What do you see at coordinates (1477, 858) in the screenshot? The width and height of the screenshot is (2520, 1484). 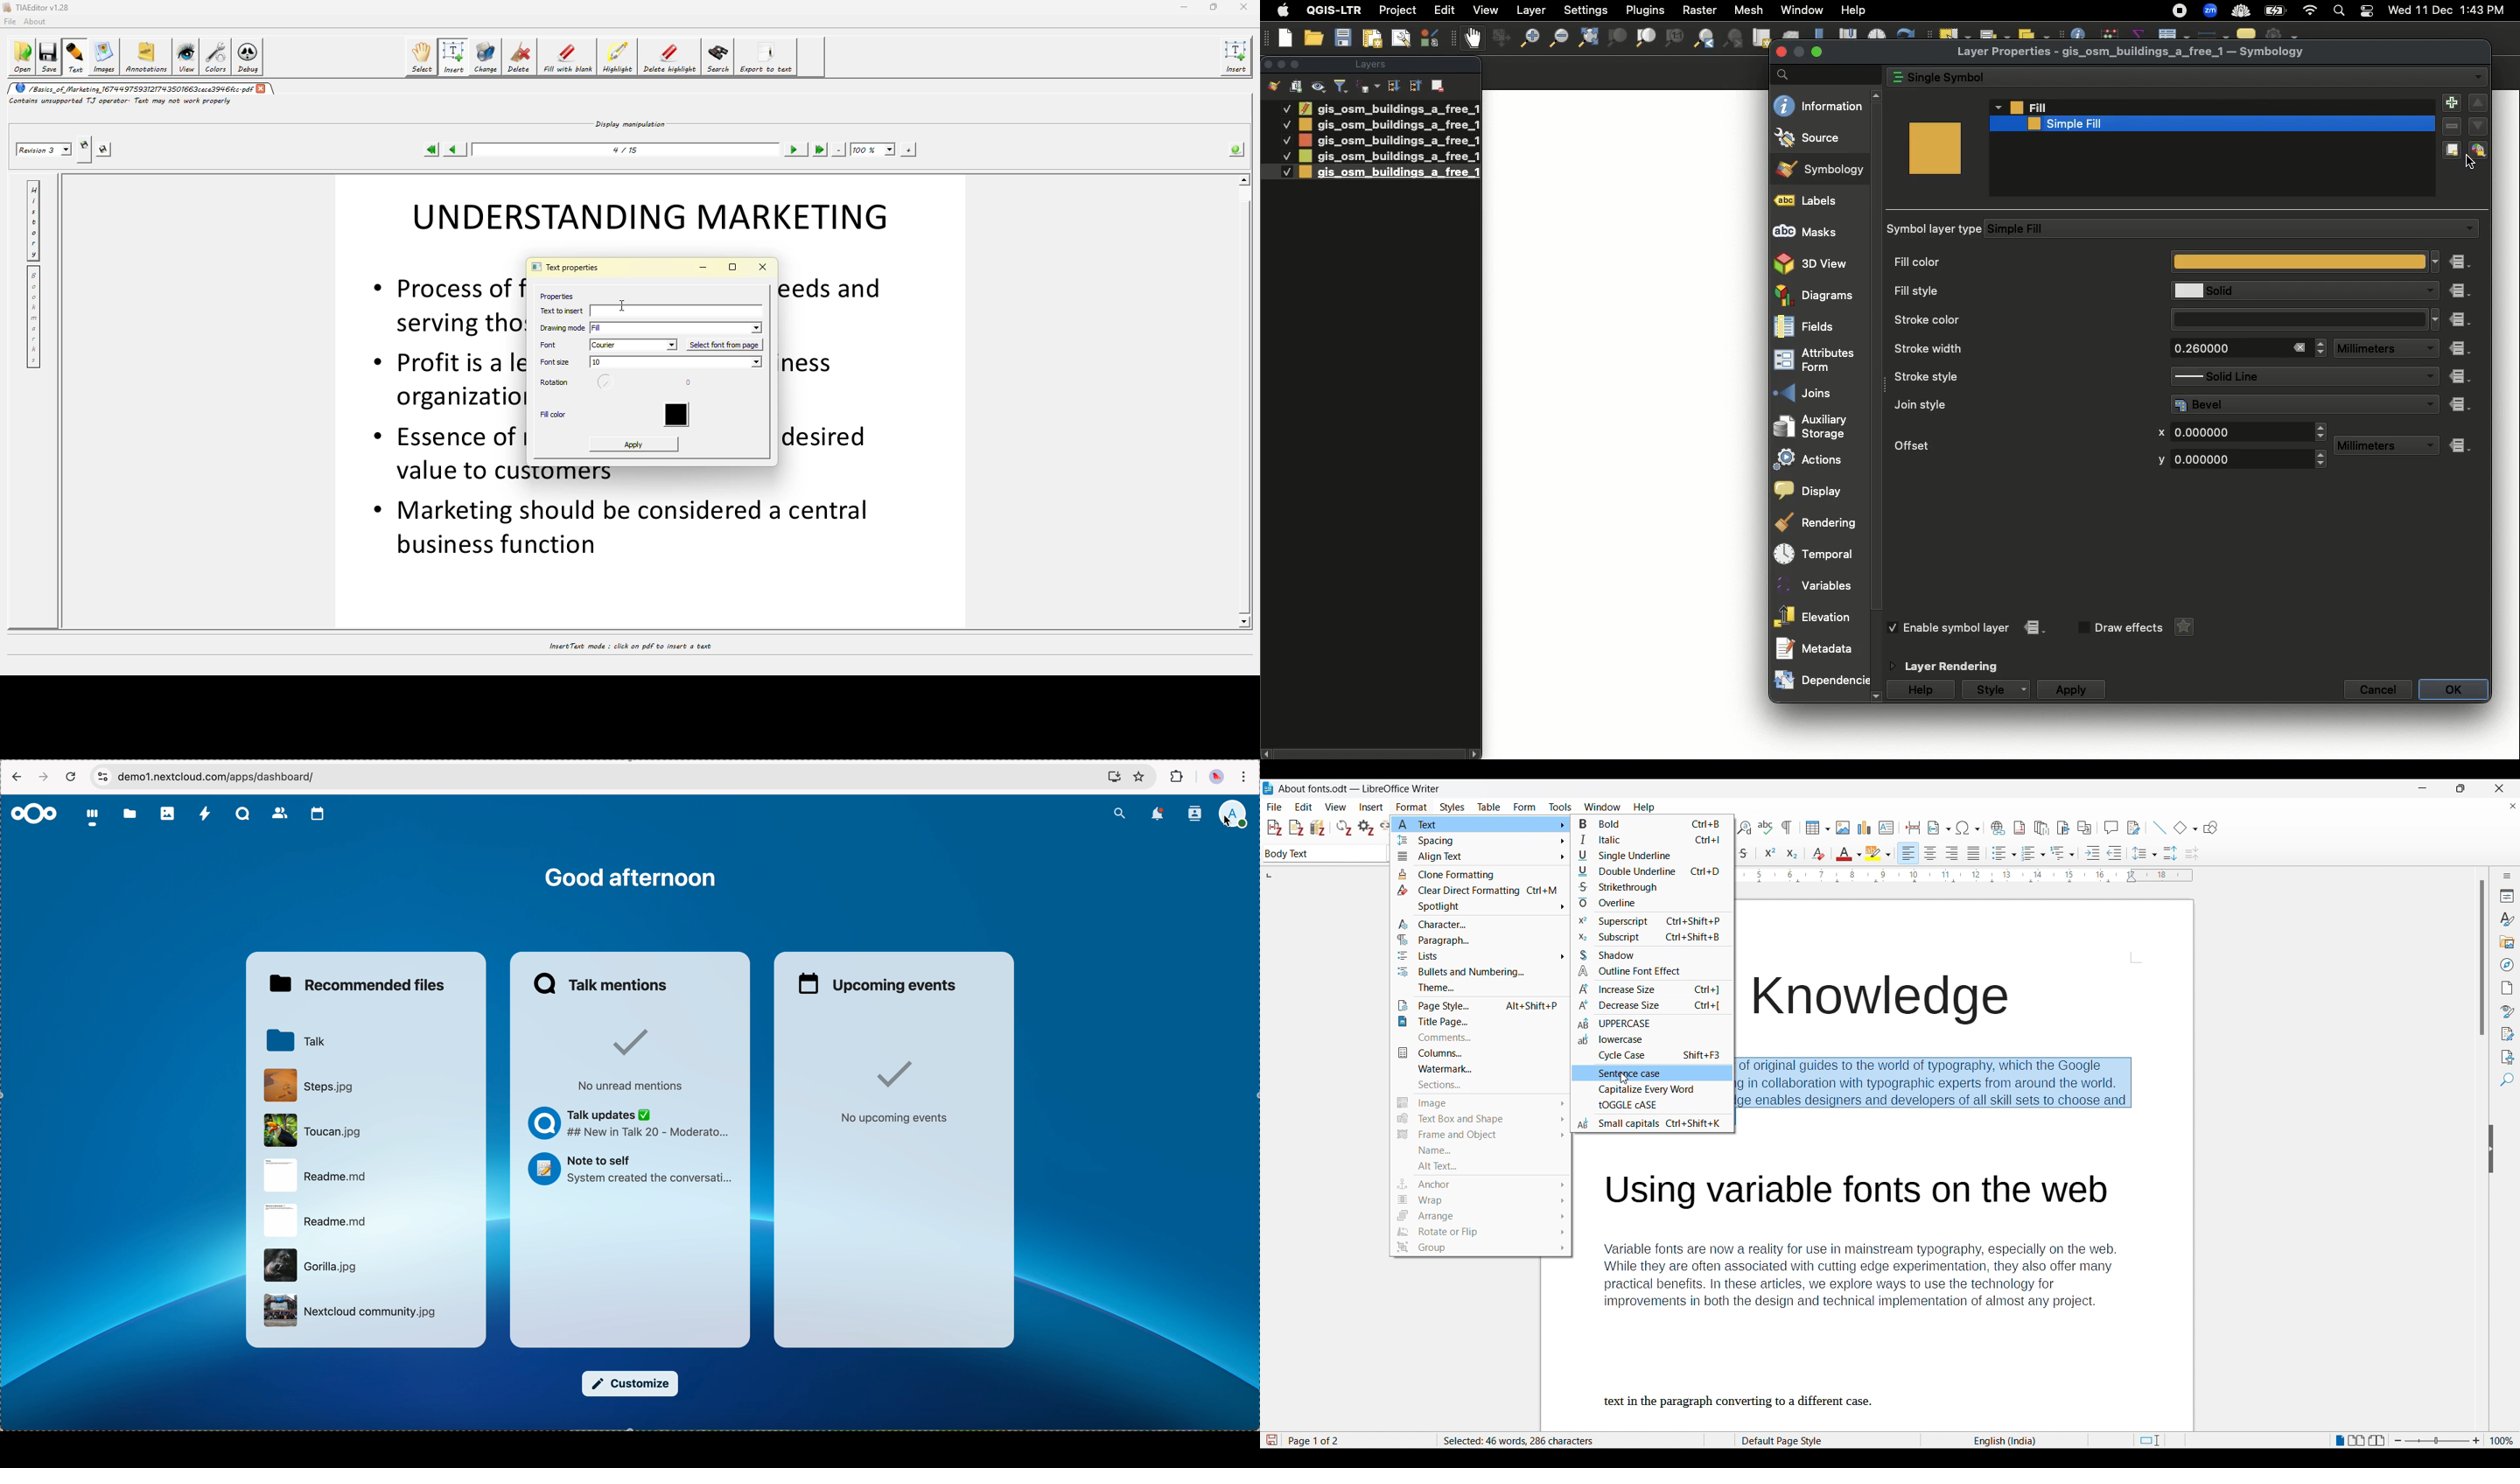 I see `Align Text` at bounding box center [1477, 858].